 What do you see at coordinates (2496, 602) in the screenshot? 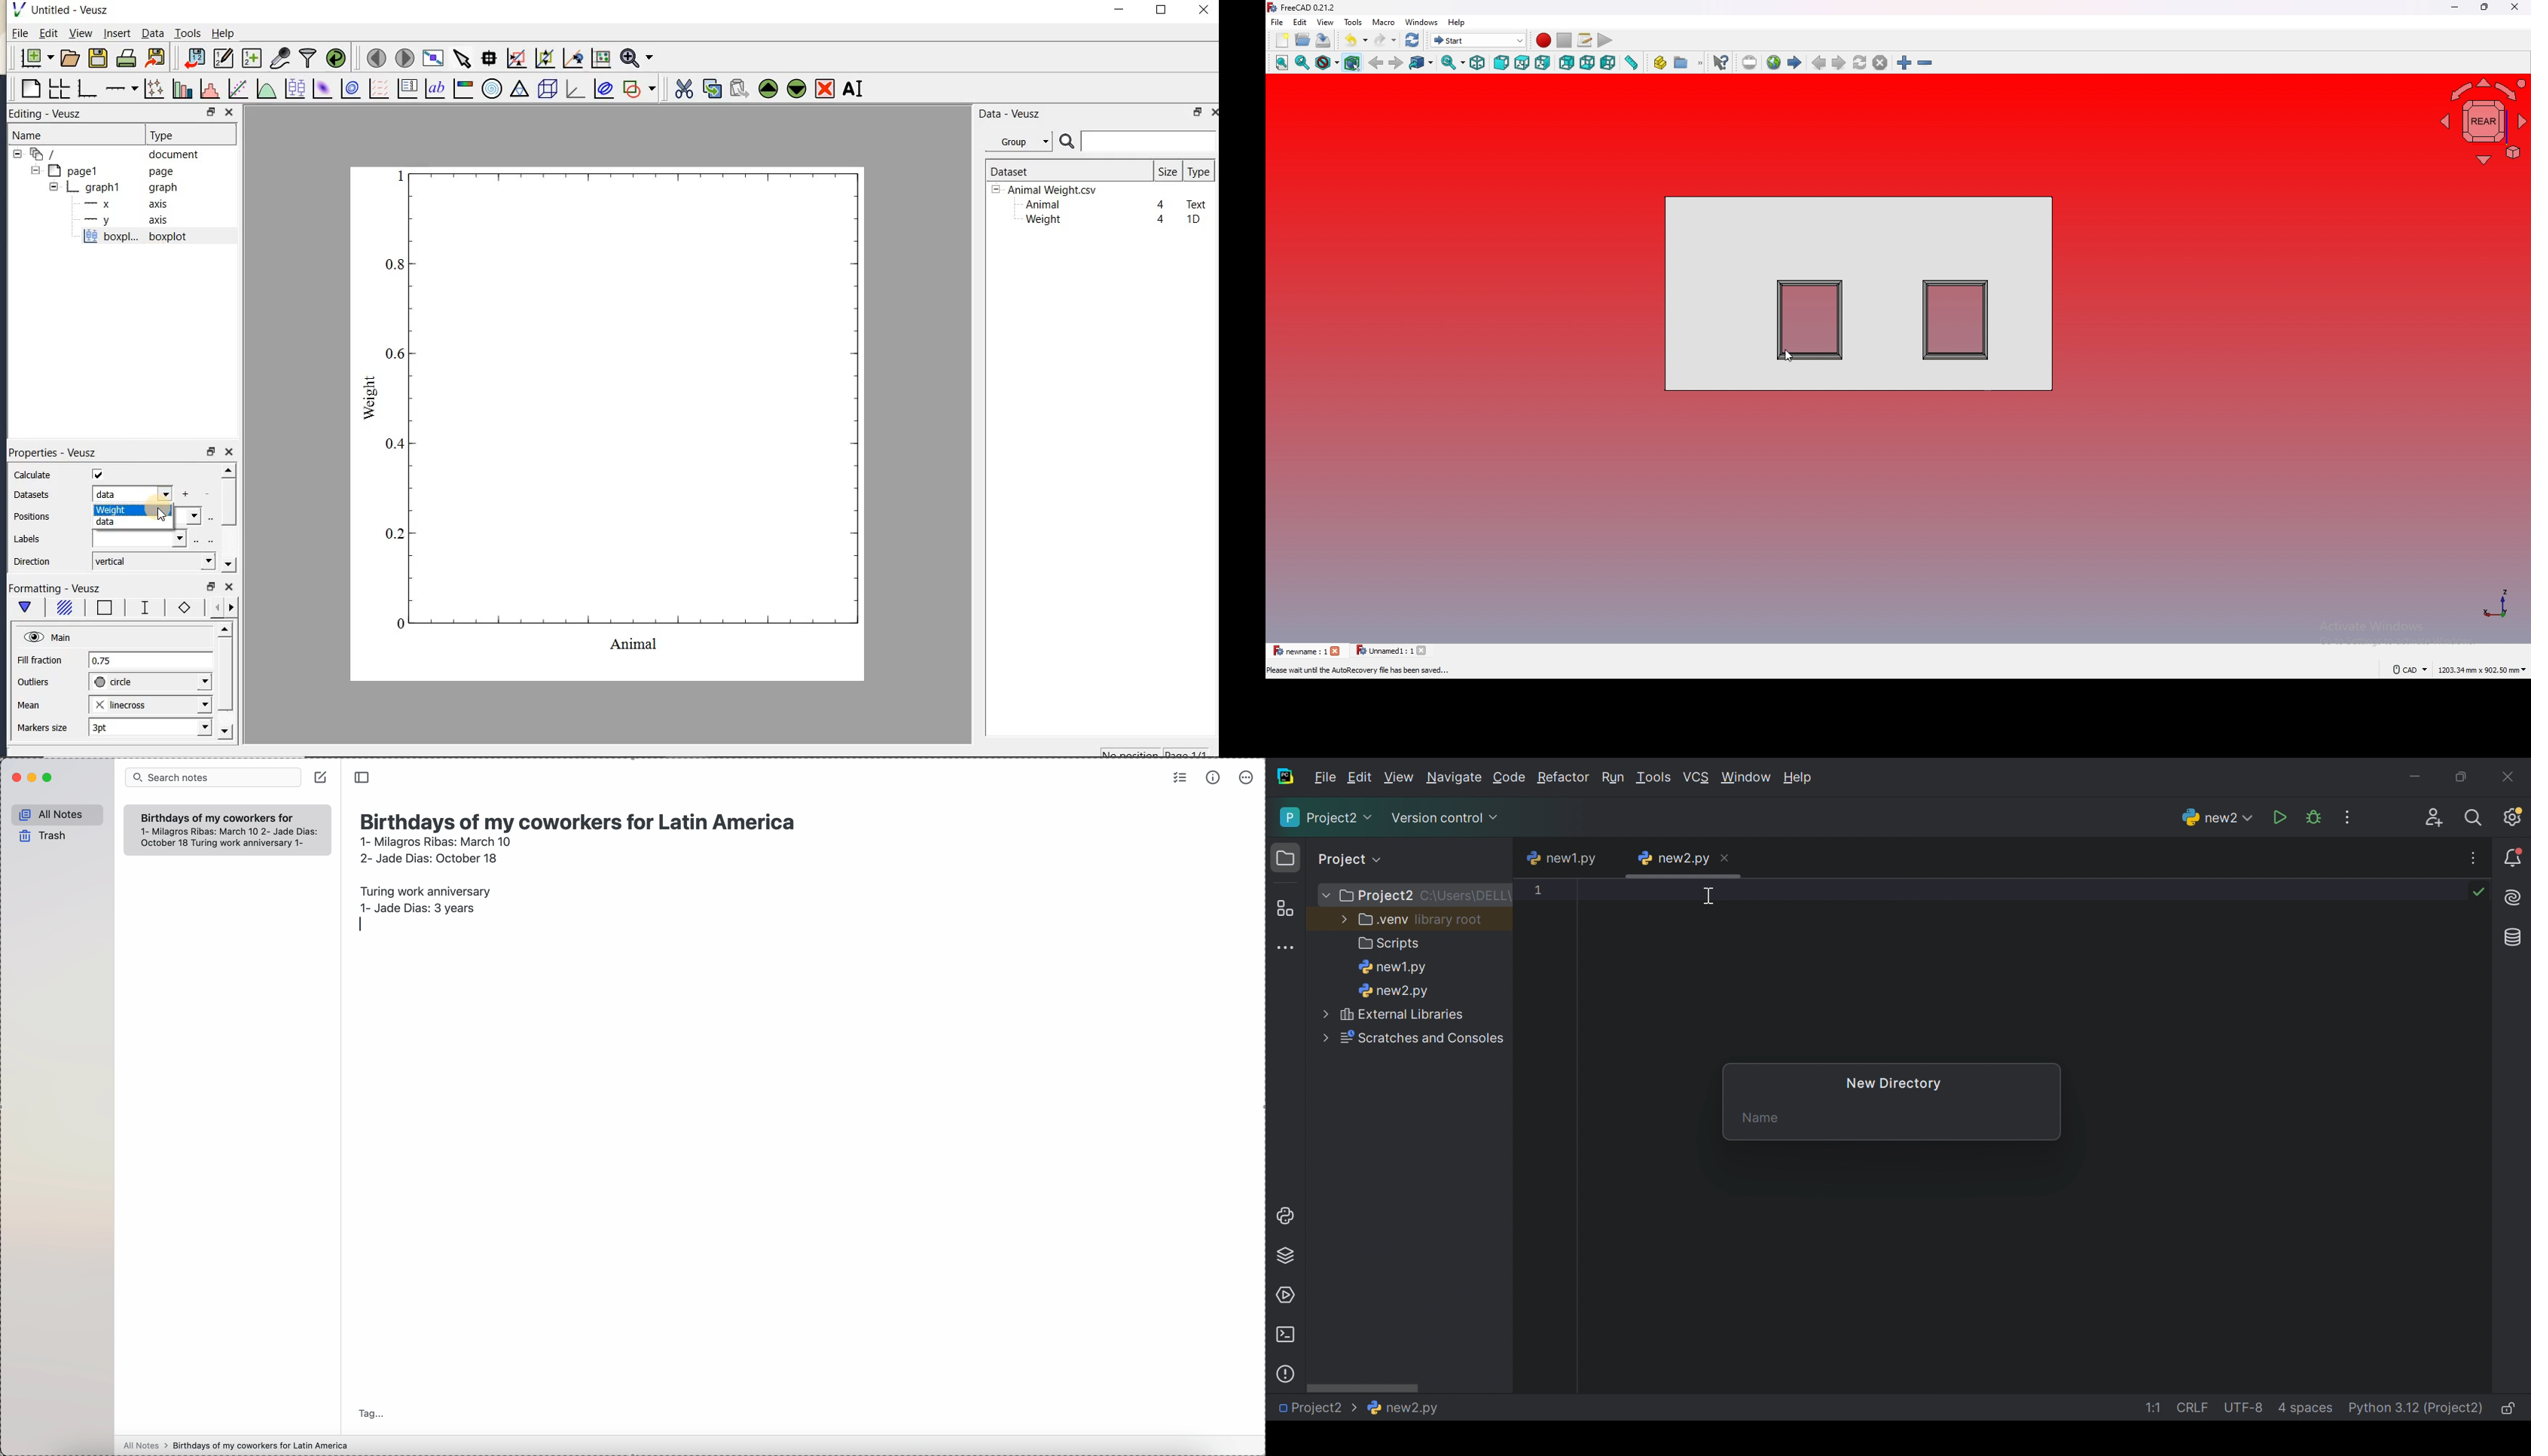
I see `axis` at bounding box center [2496, 602].